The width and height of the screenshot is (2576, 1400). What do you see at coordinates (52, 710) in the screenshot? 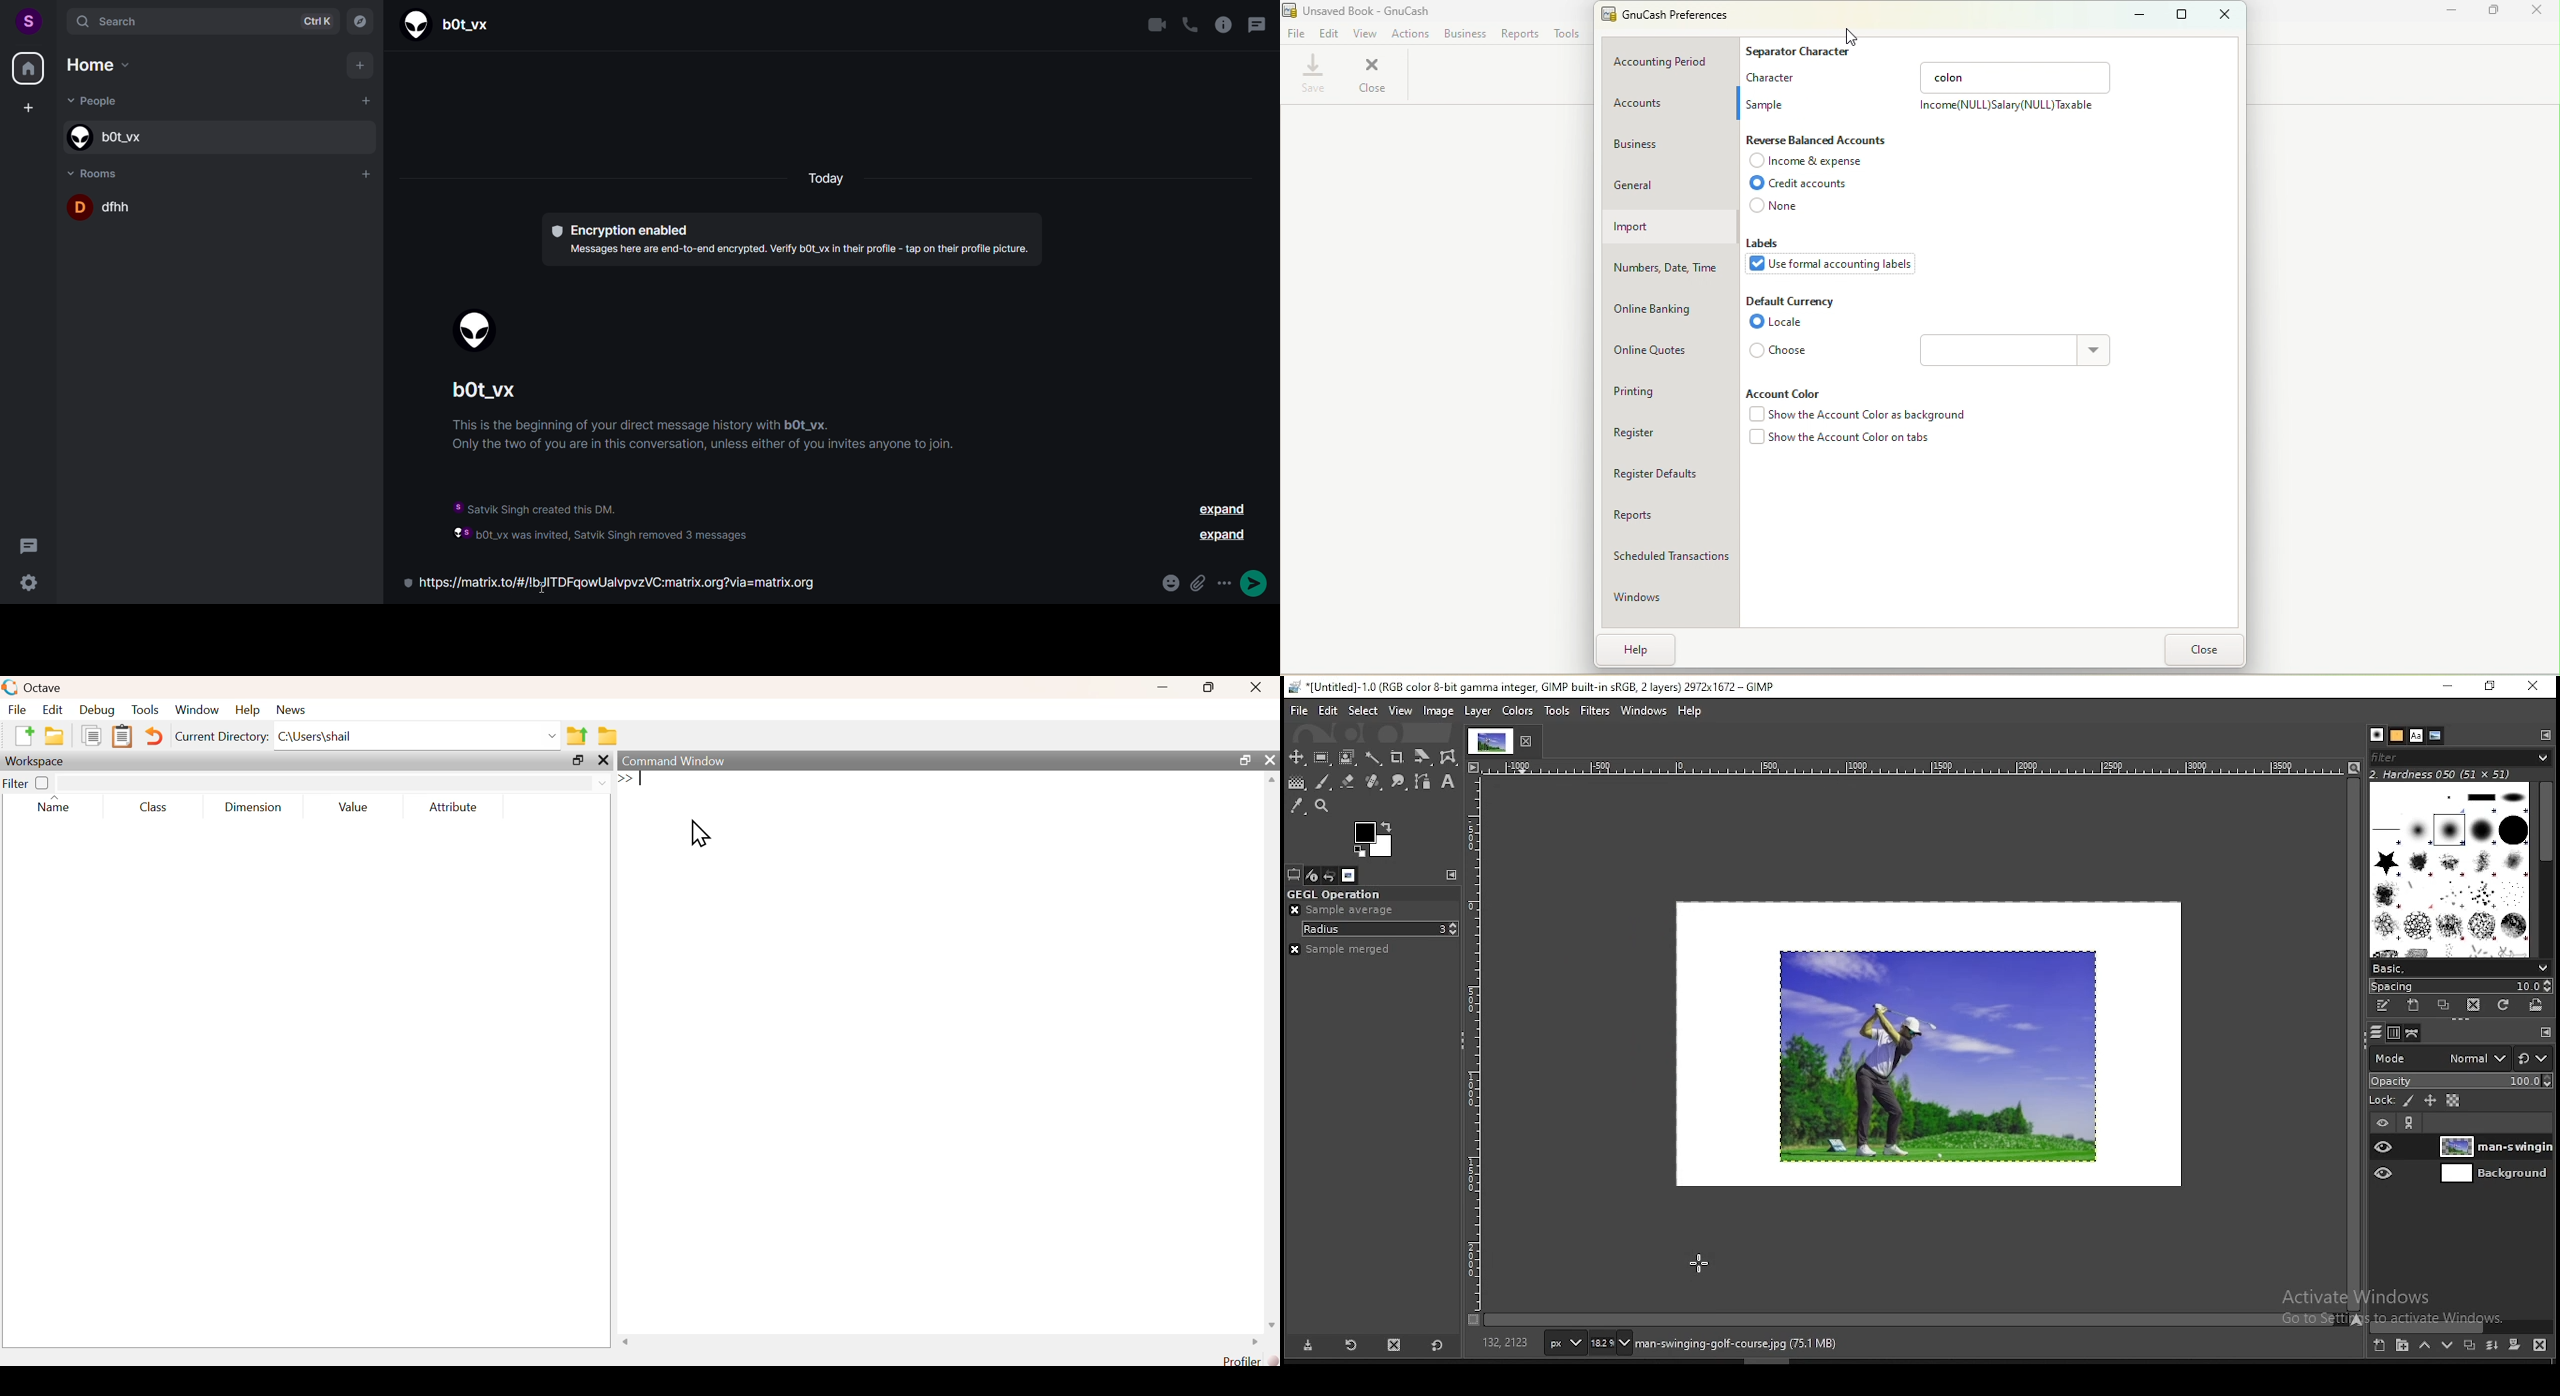
I see `Edit` at bounding box center [52, 710].